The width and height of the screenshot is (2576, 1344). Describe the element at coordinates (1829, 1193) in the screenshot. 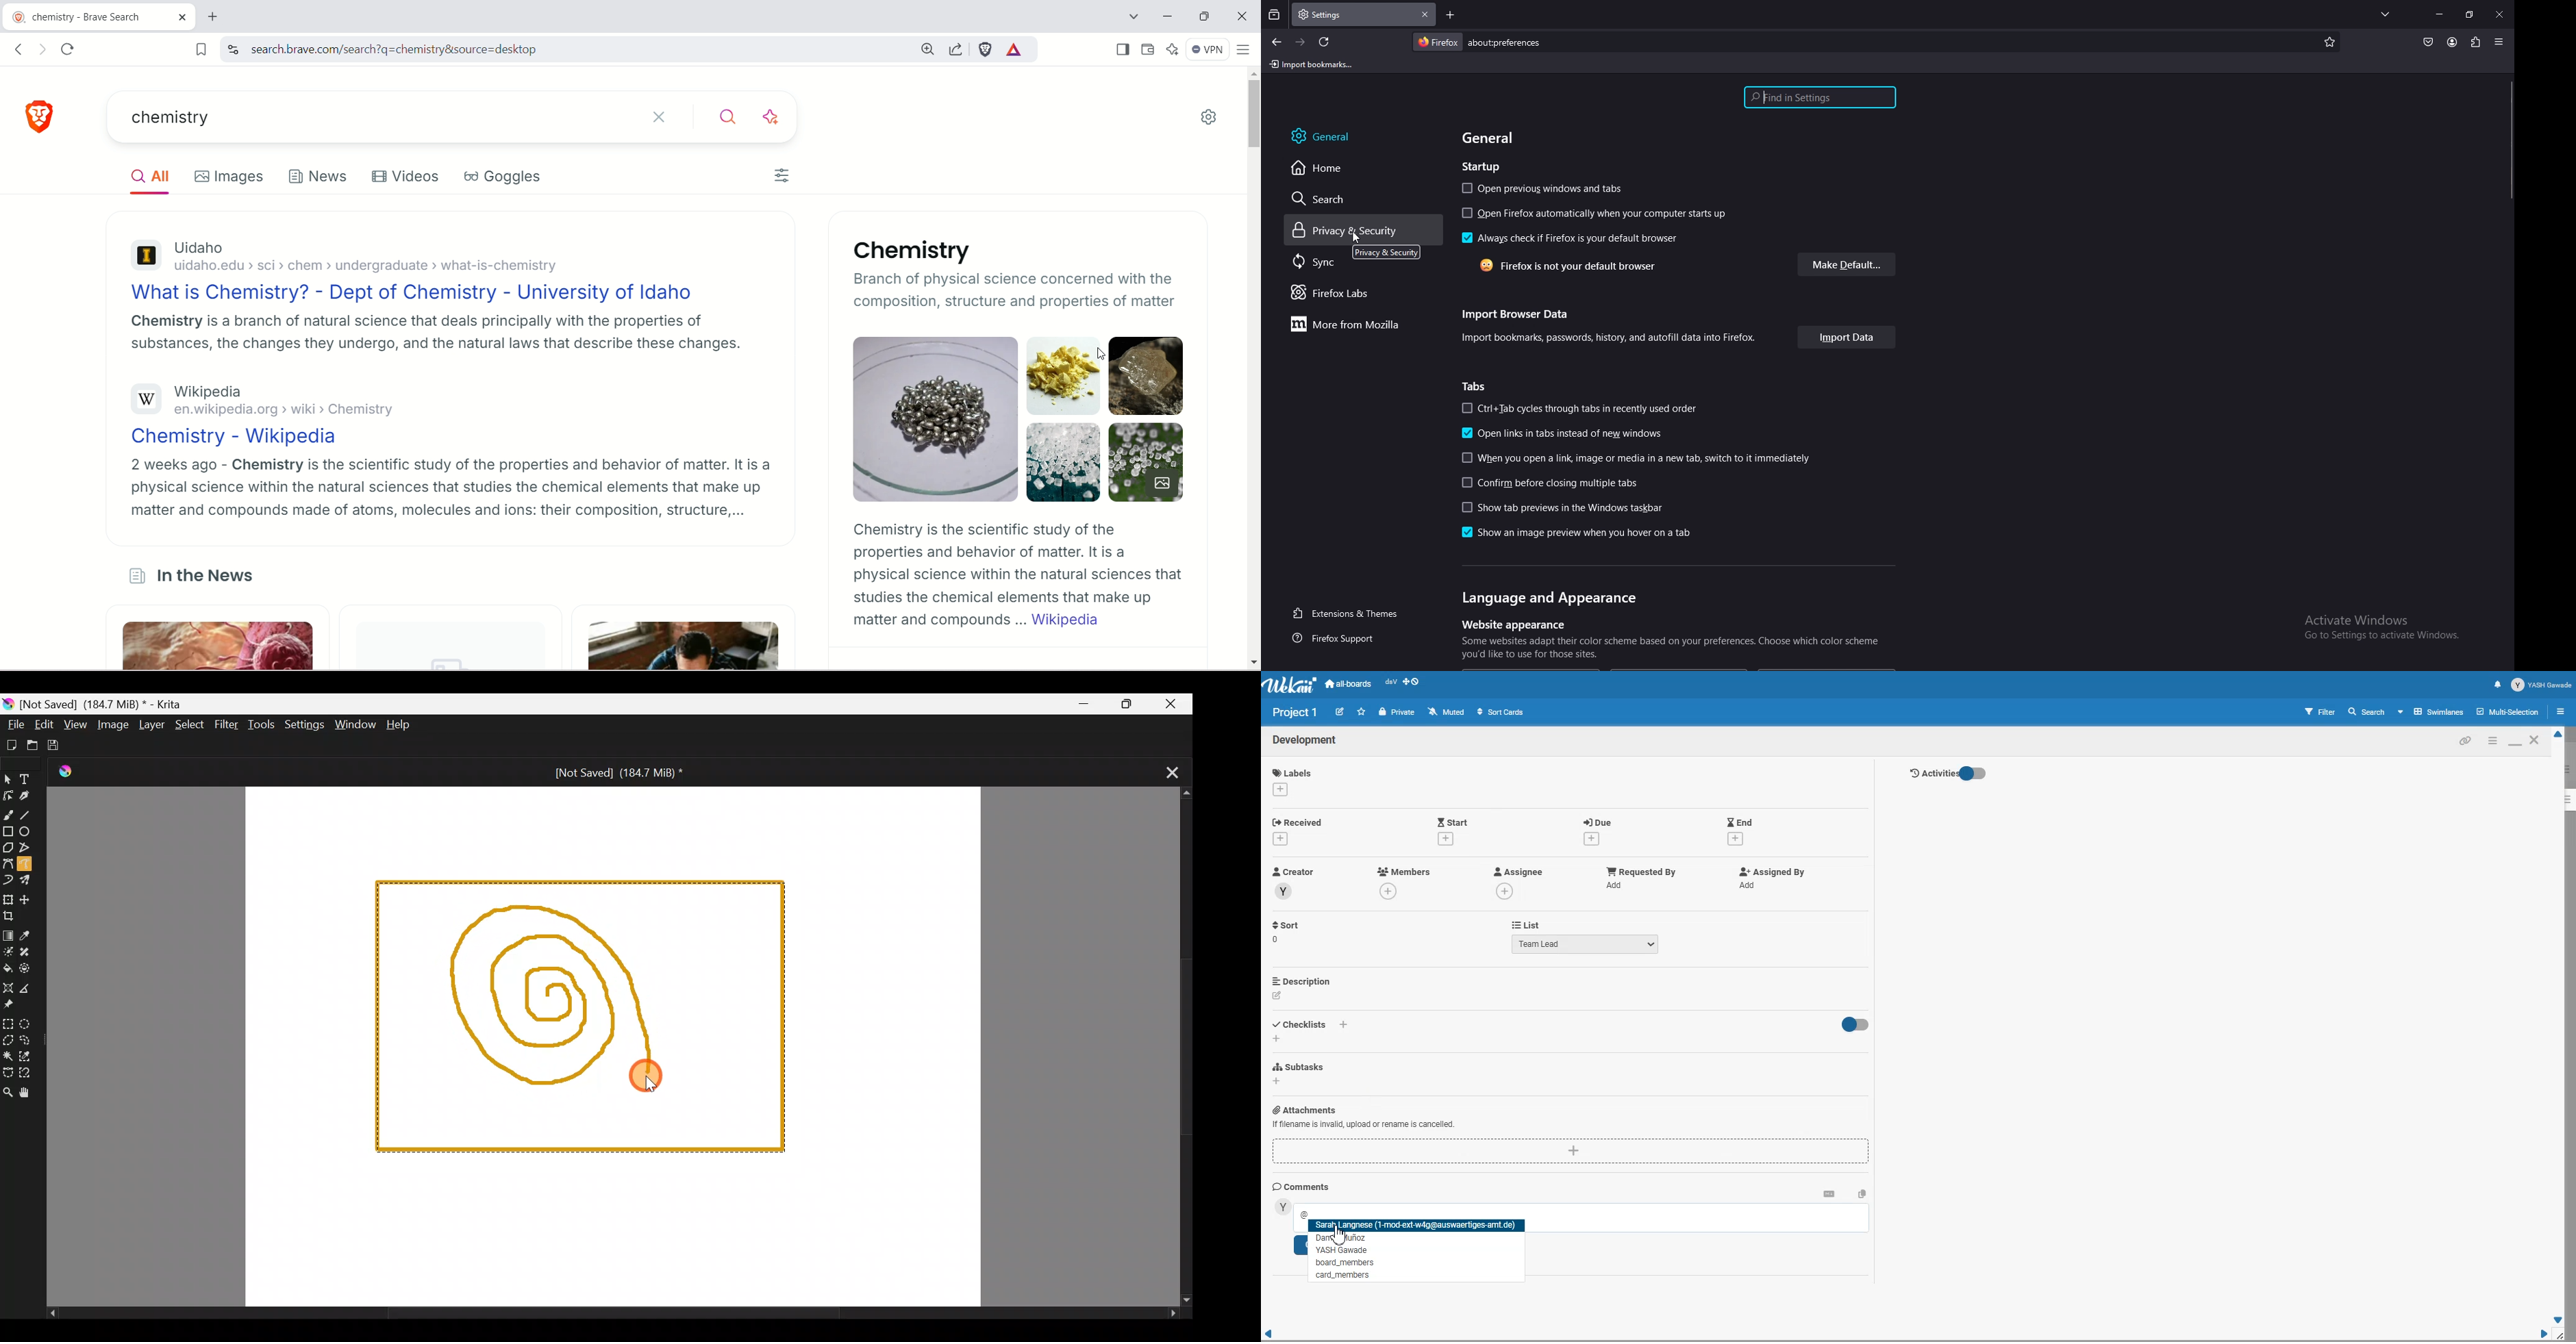

I see `Convert to markdown` at that location.